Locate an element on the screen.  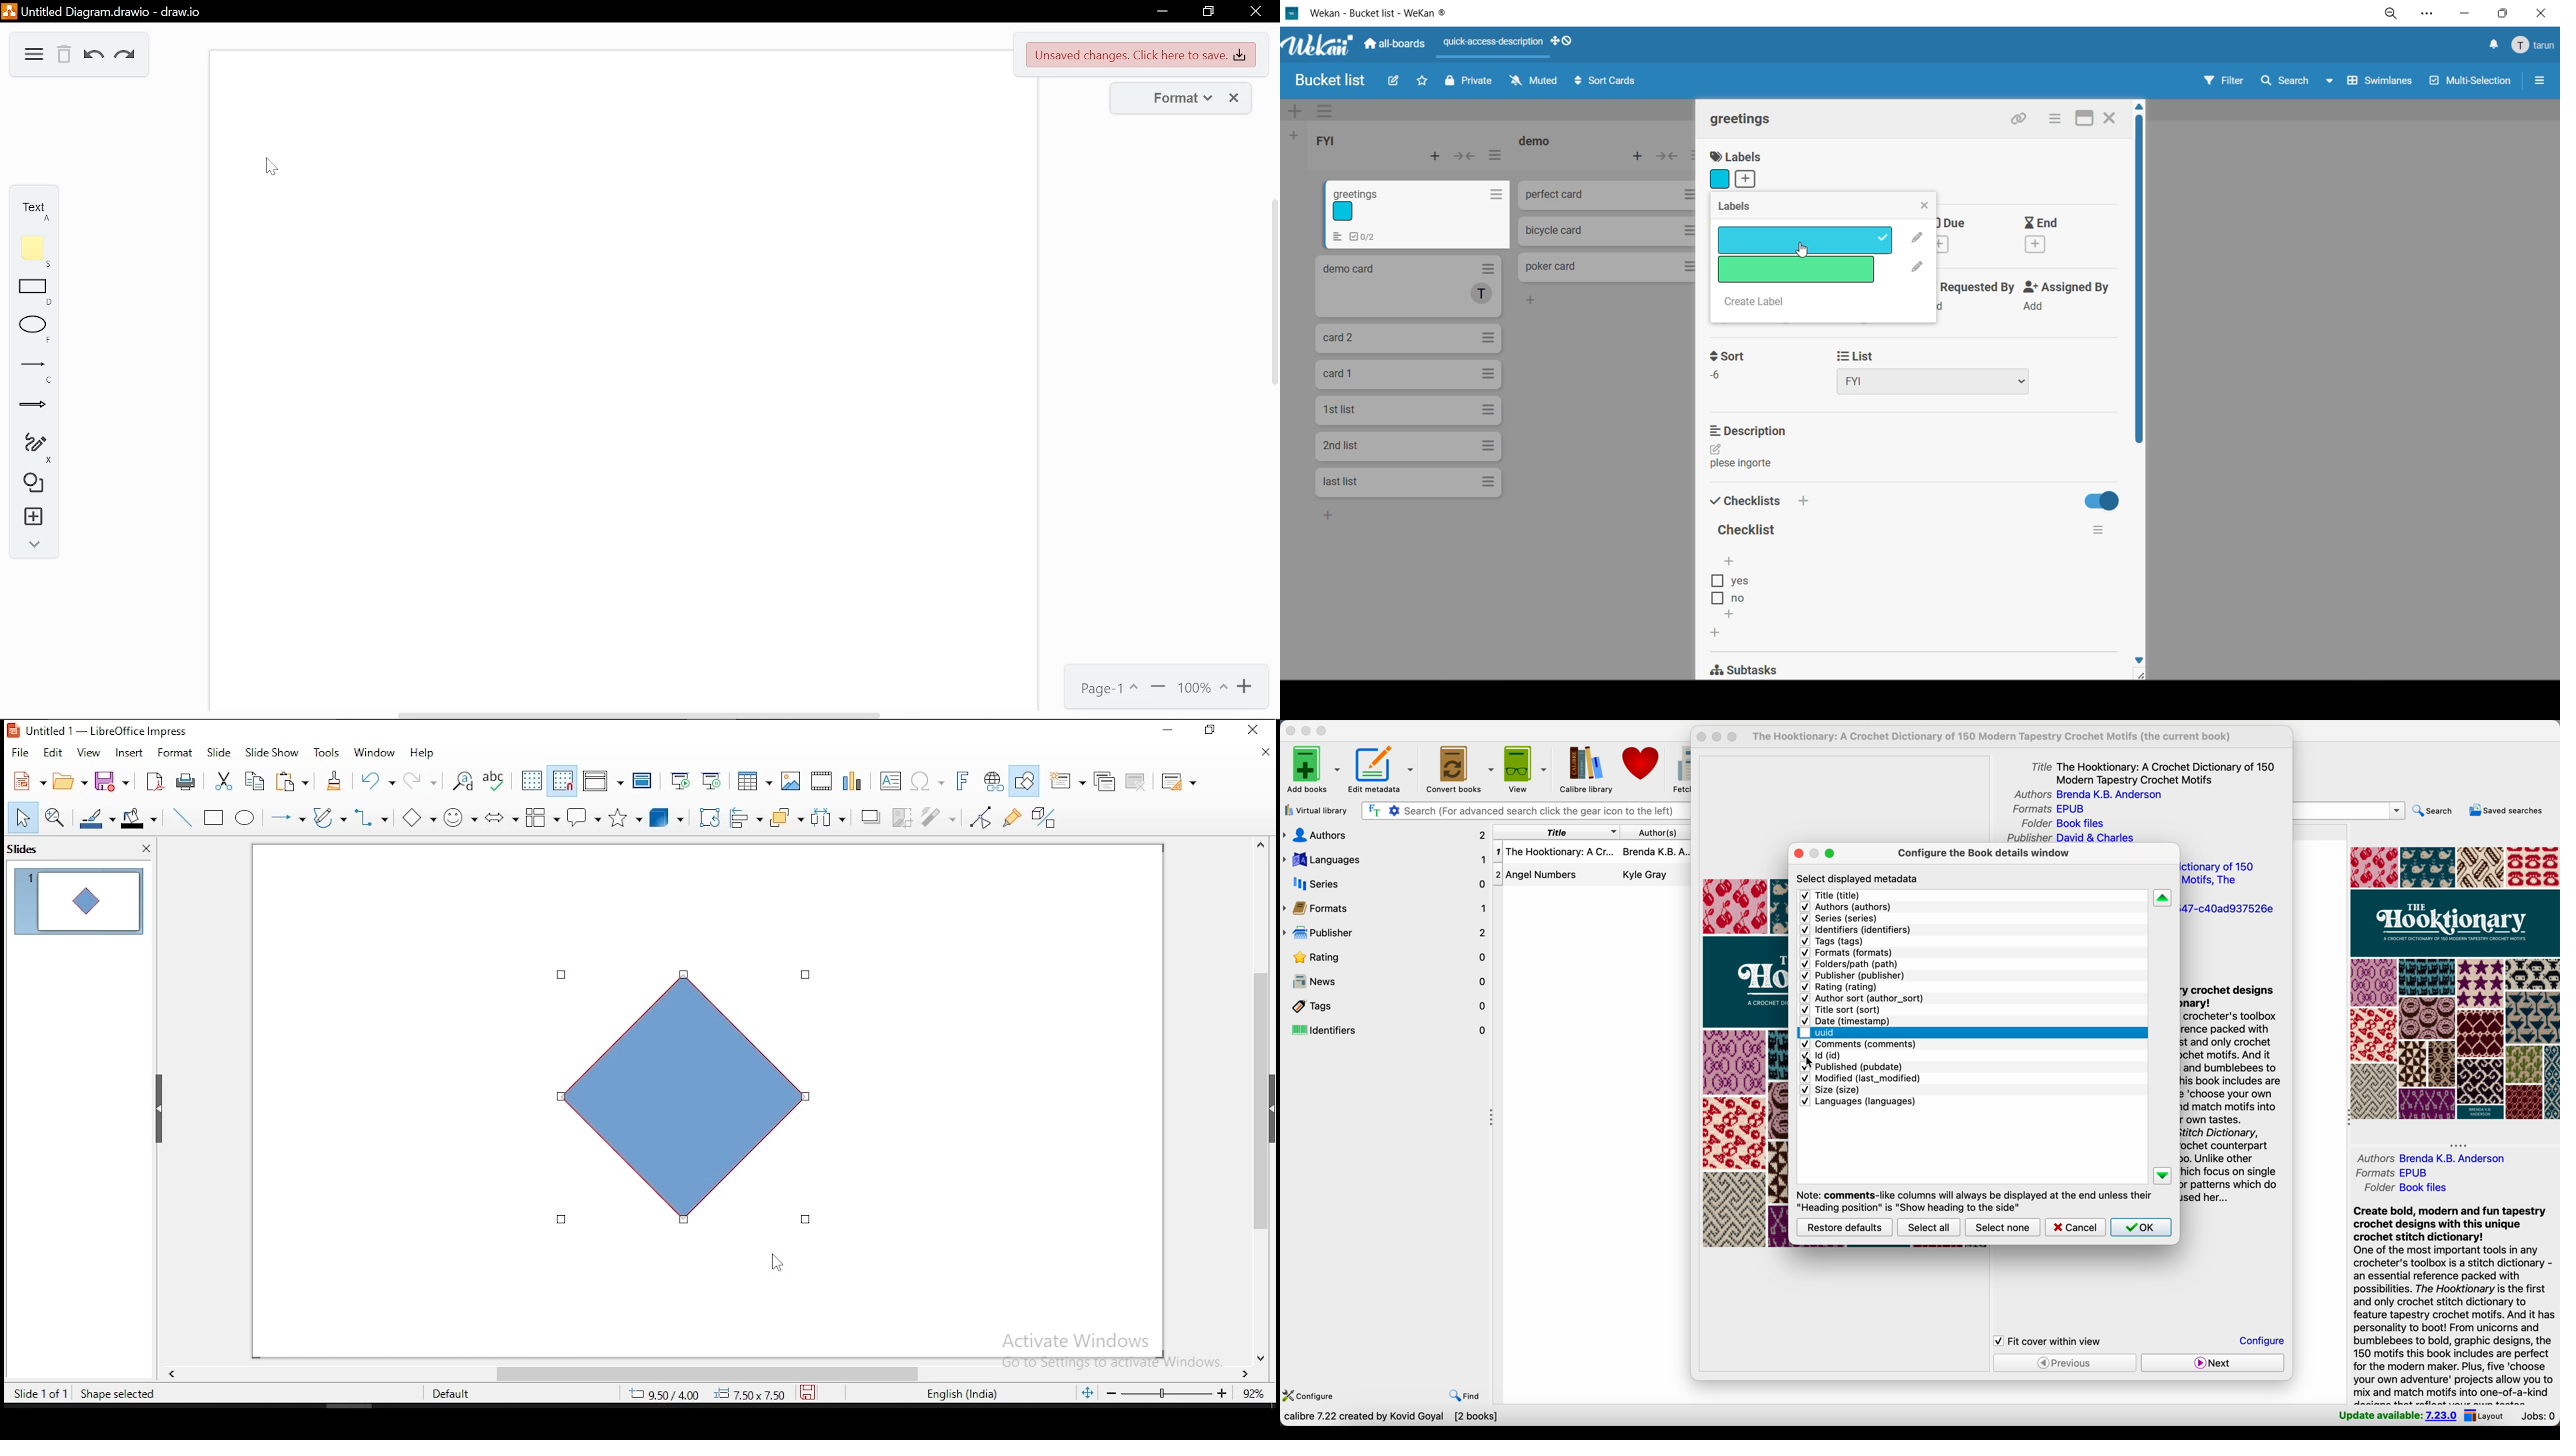
ellipse is located at coordinates (247, 820).